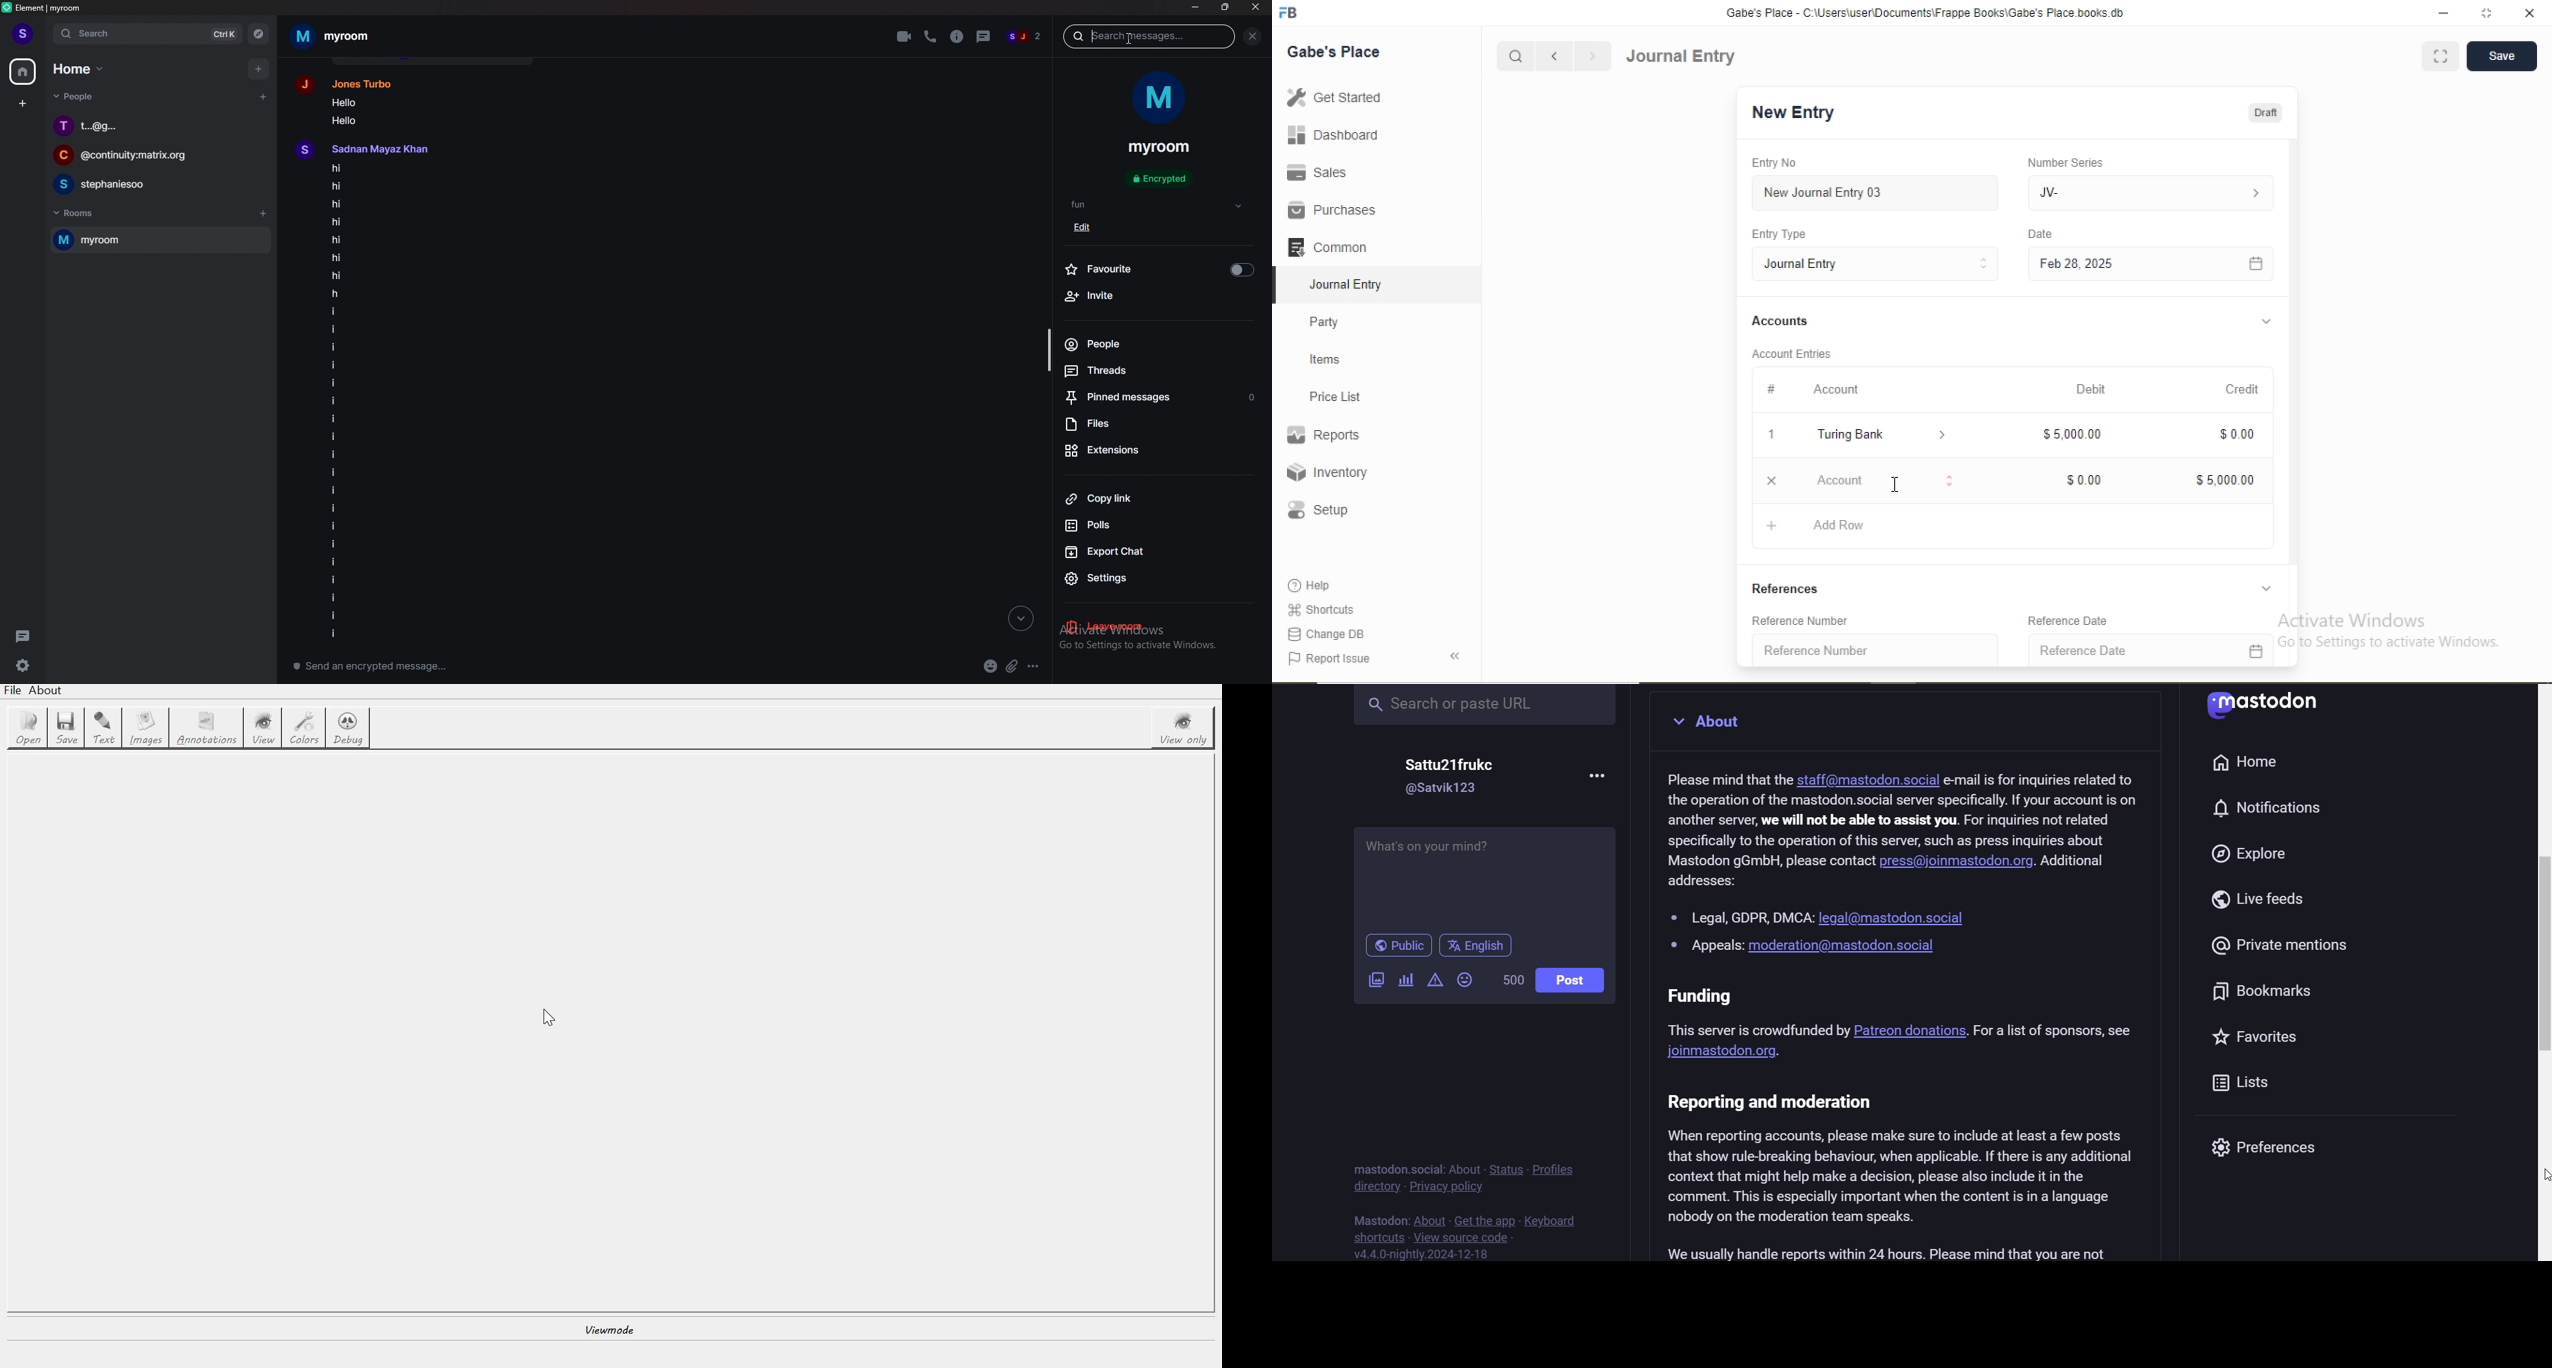 The width and height of the screenshot is (2576, 1372). Describe the element at coordinates (1328, 472) in the screenshot. I see `Inventory` at that location.